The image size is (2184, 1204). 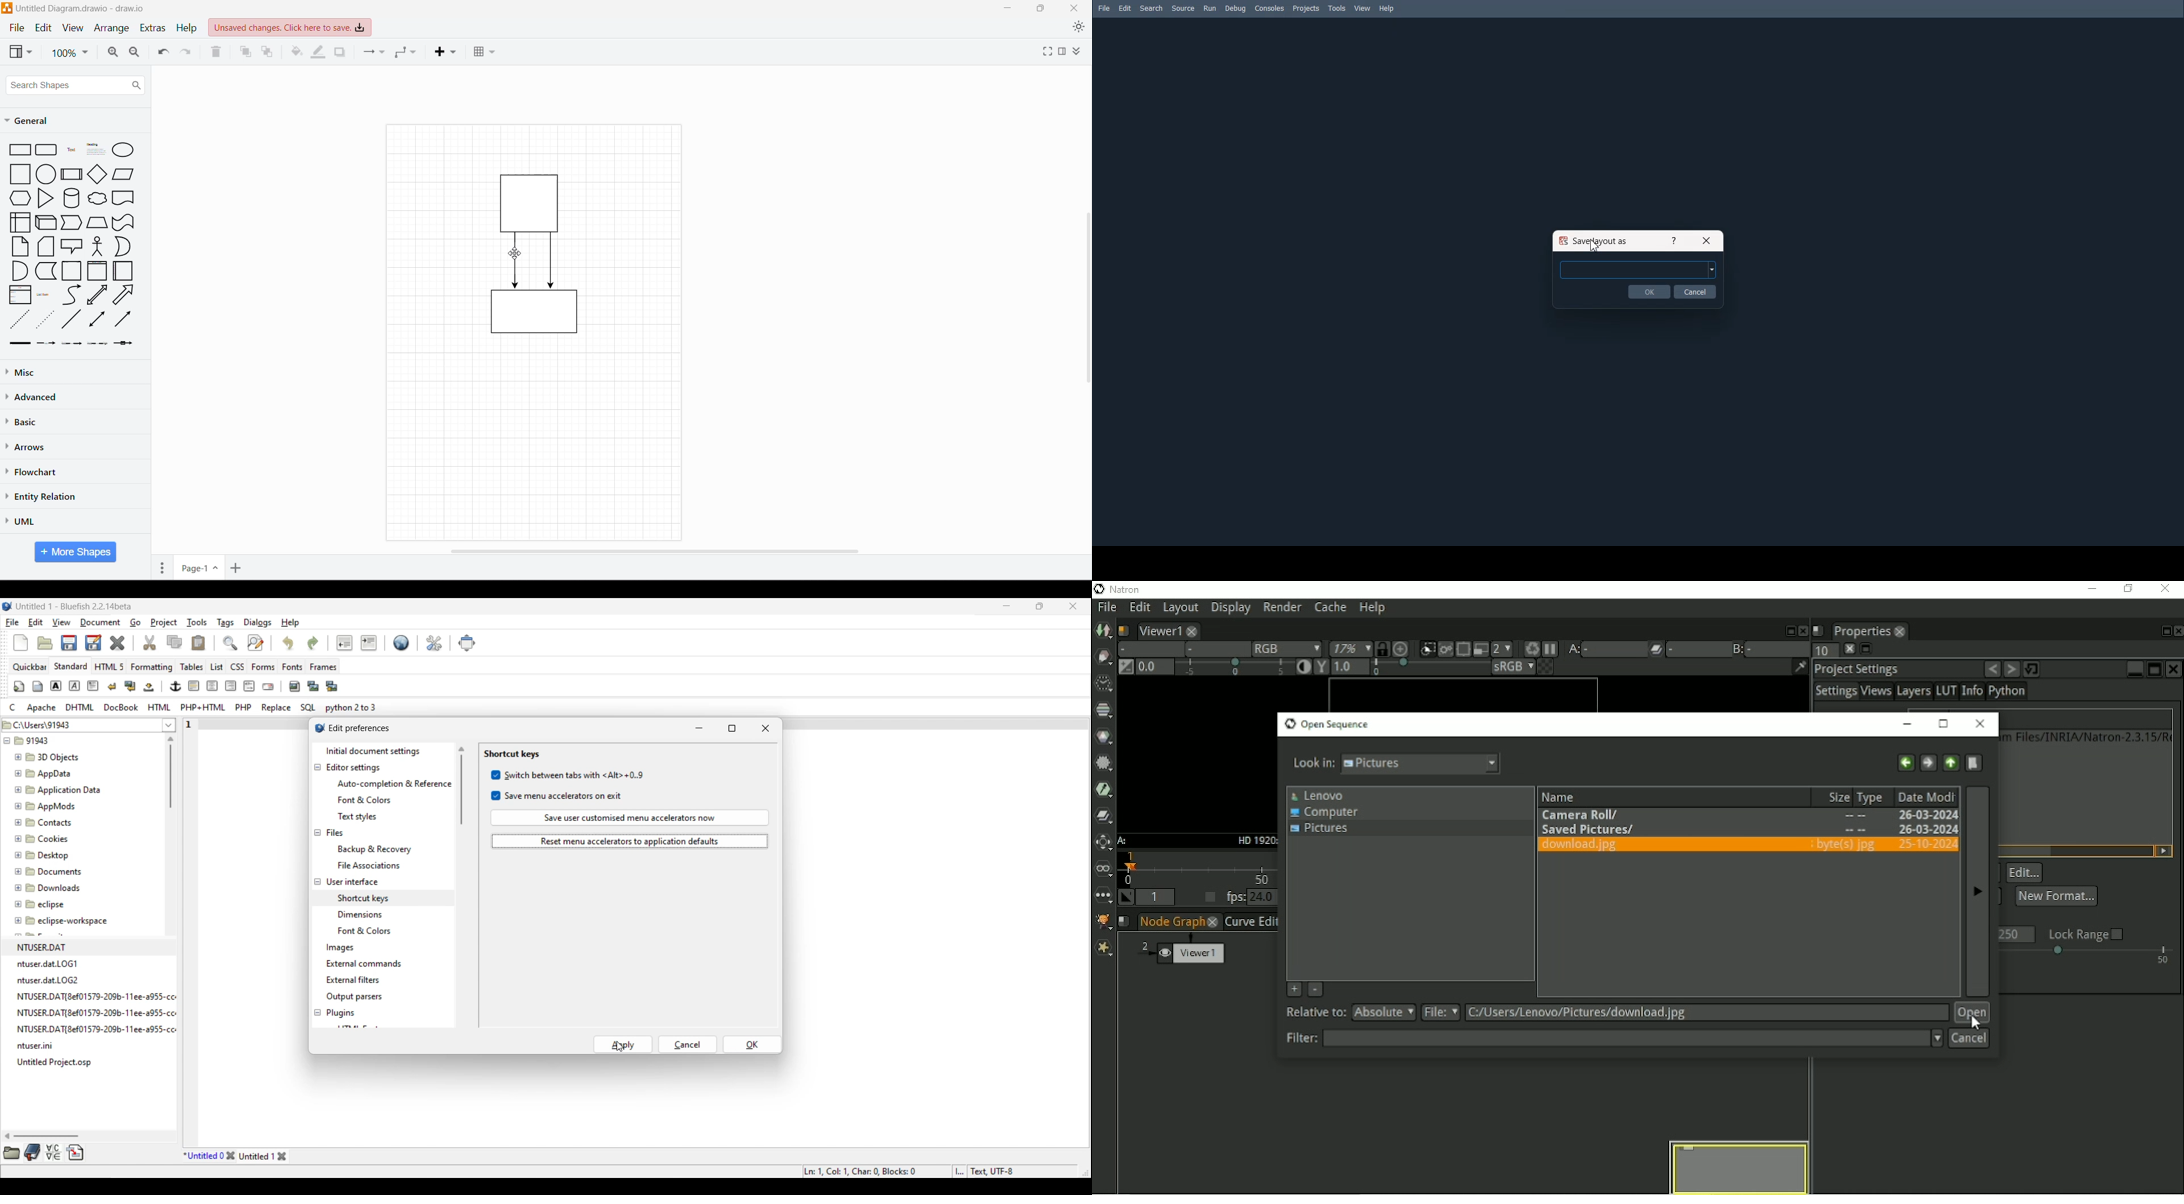 I want to click on ®B eclipse, so click(x=40, y=904).